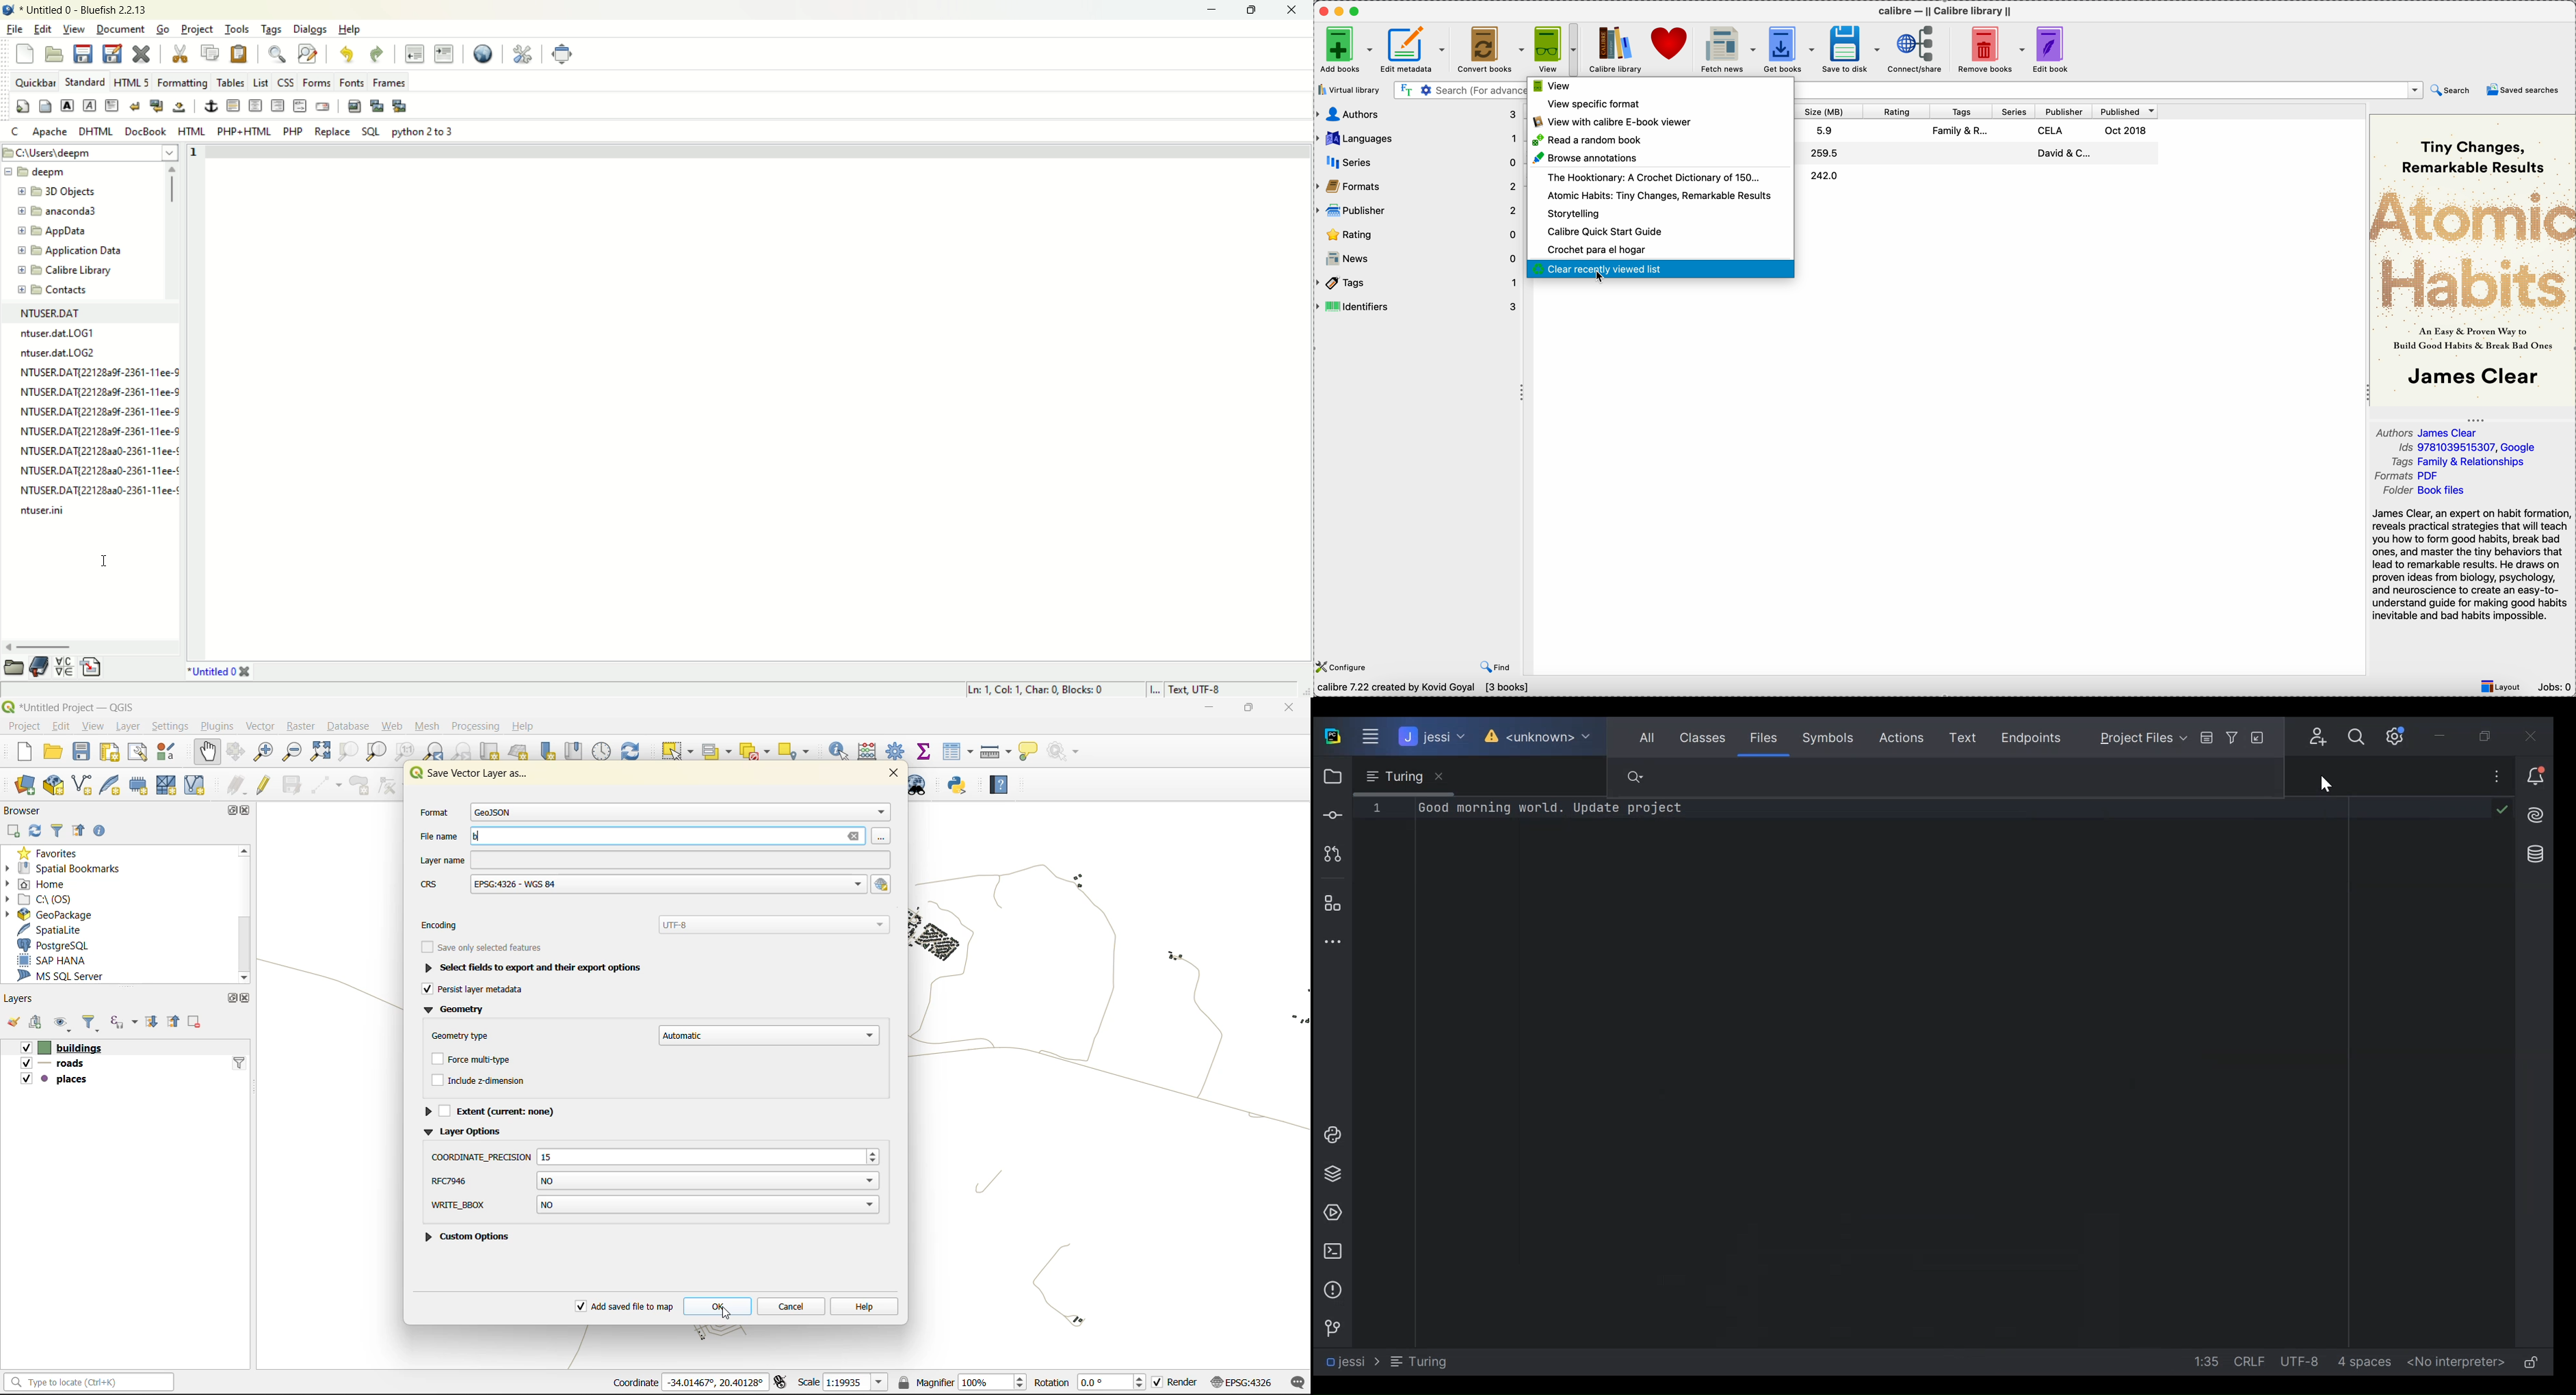 Image resolution: width=2576 pixels, height=1400 pixels. Describe the element at coordinates (257, 105) in the screenshot. I see `center` at that location.